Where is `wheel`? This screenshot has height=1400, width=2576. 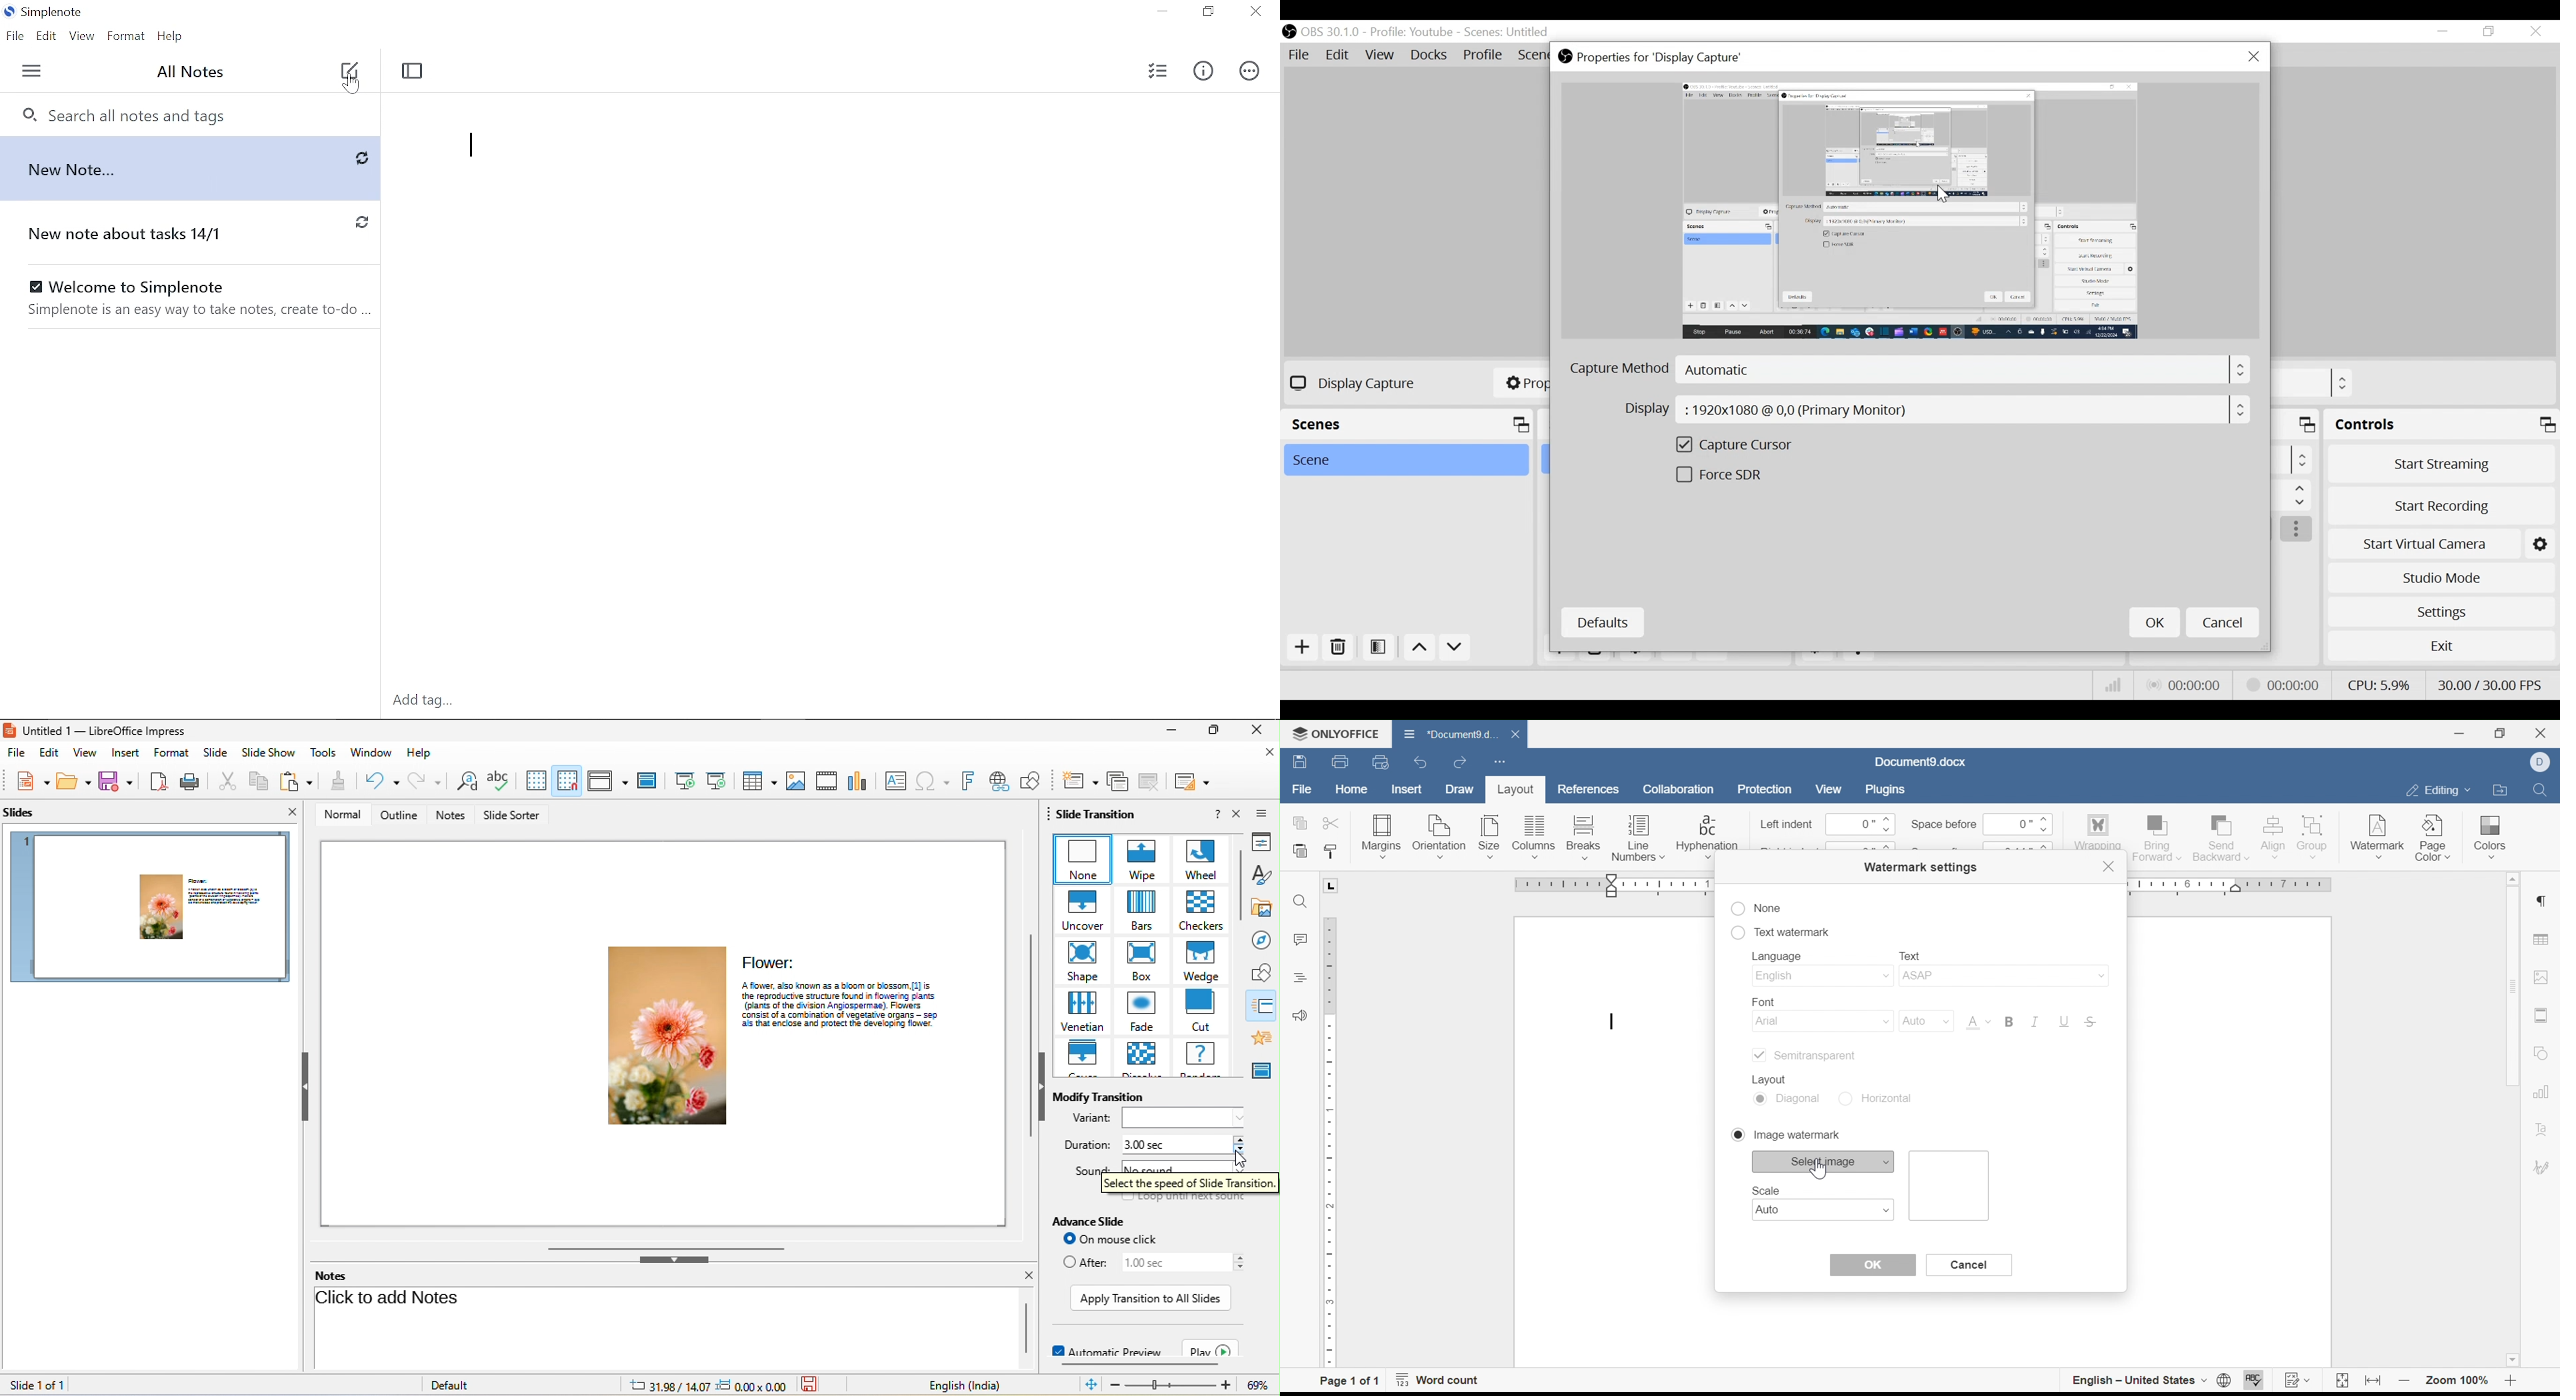
wheel is located at coordinates (1198, 860).